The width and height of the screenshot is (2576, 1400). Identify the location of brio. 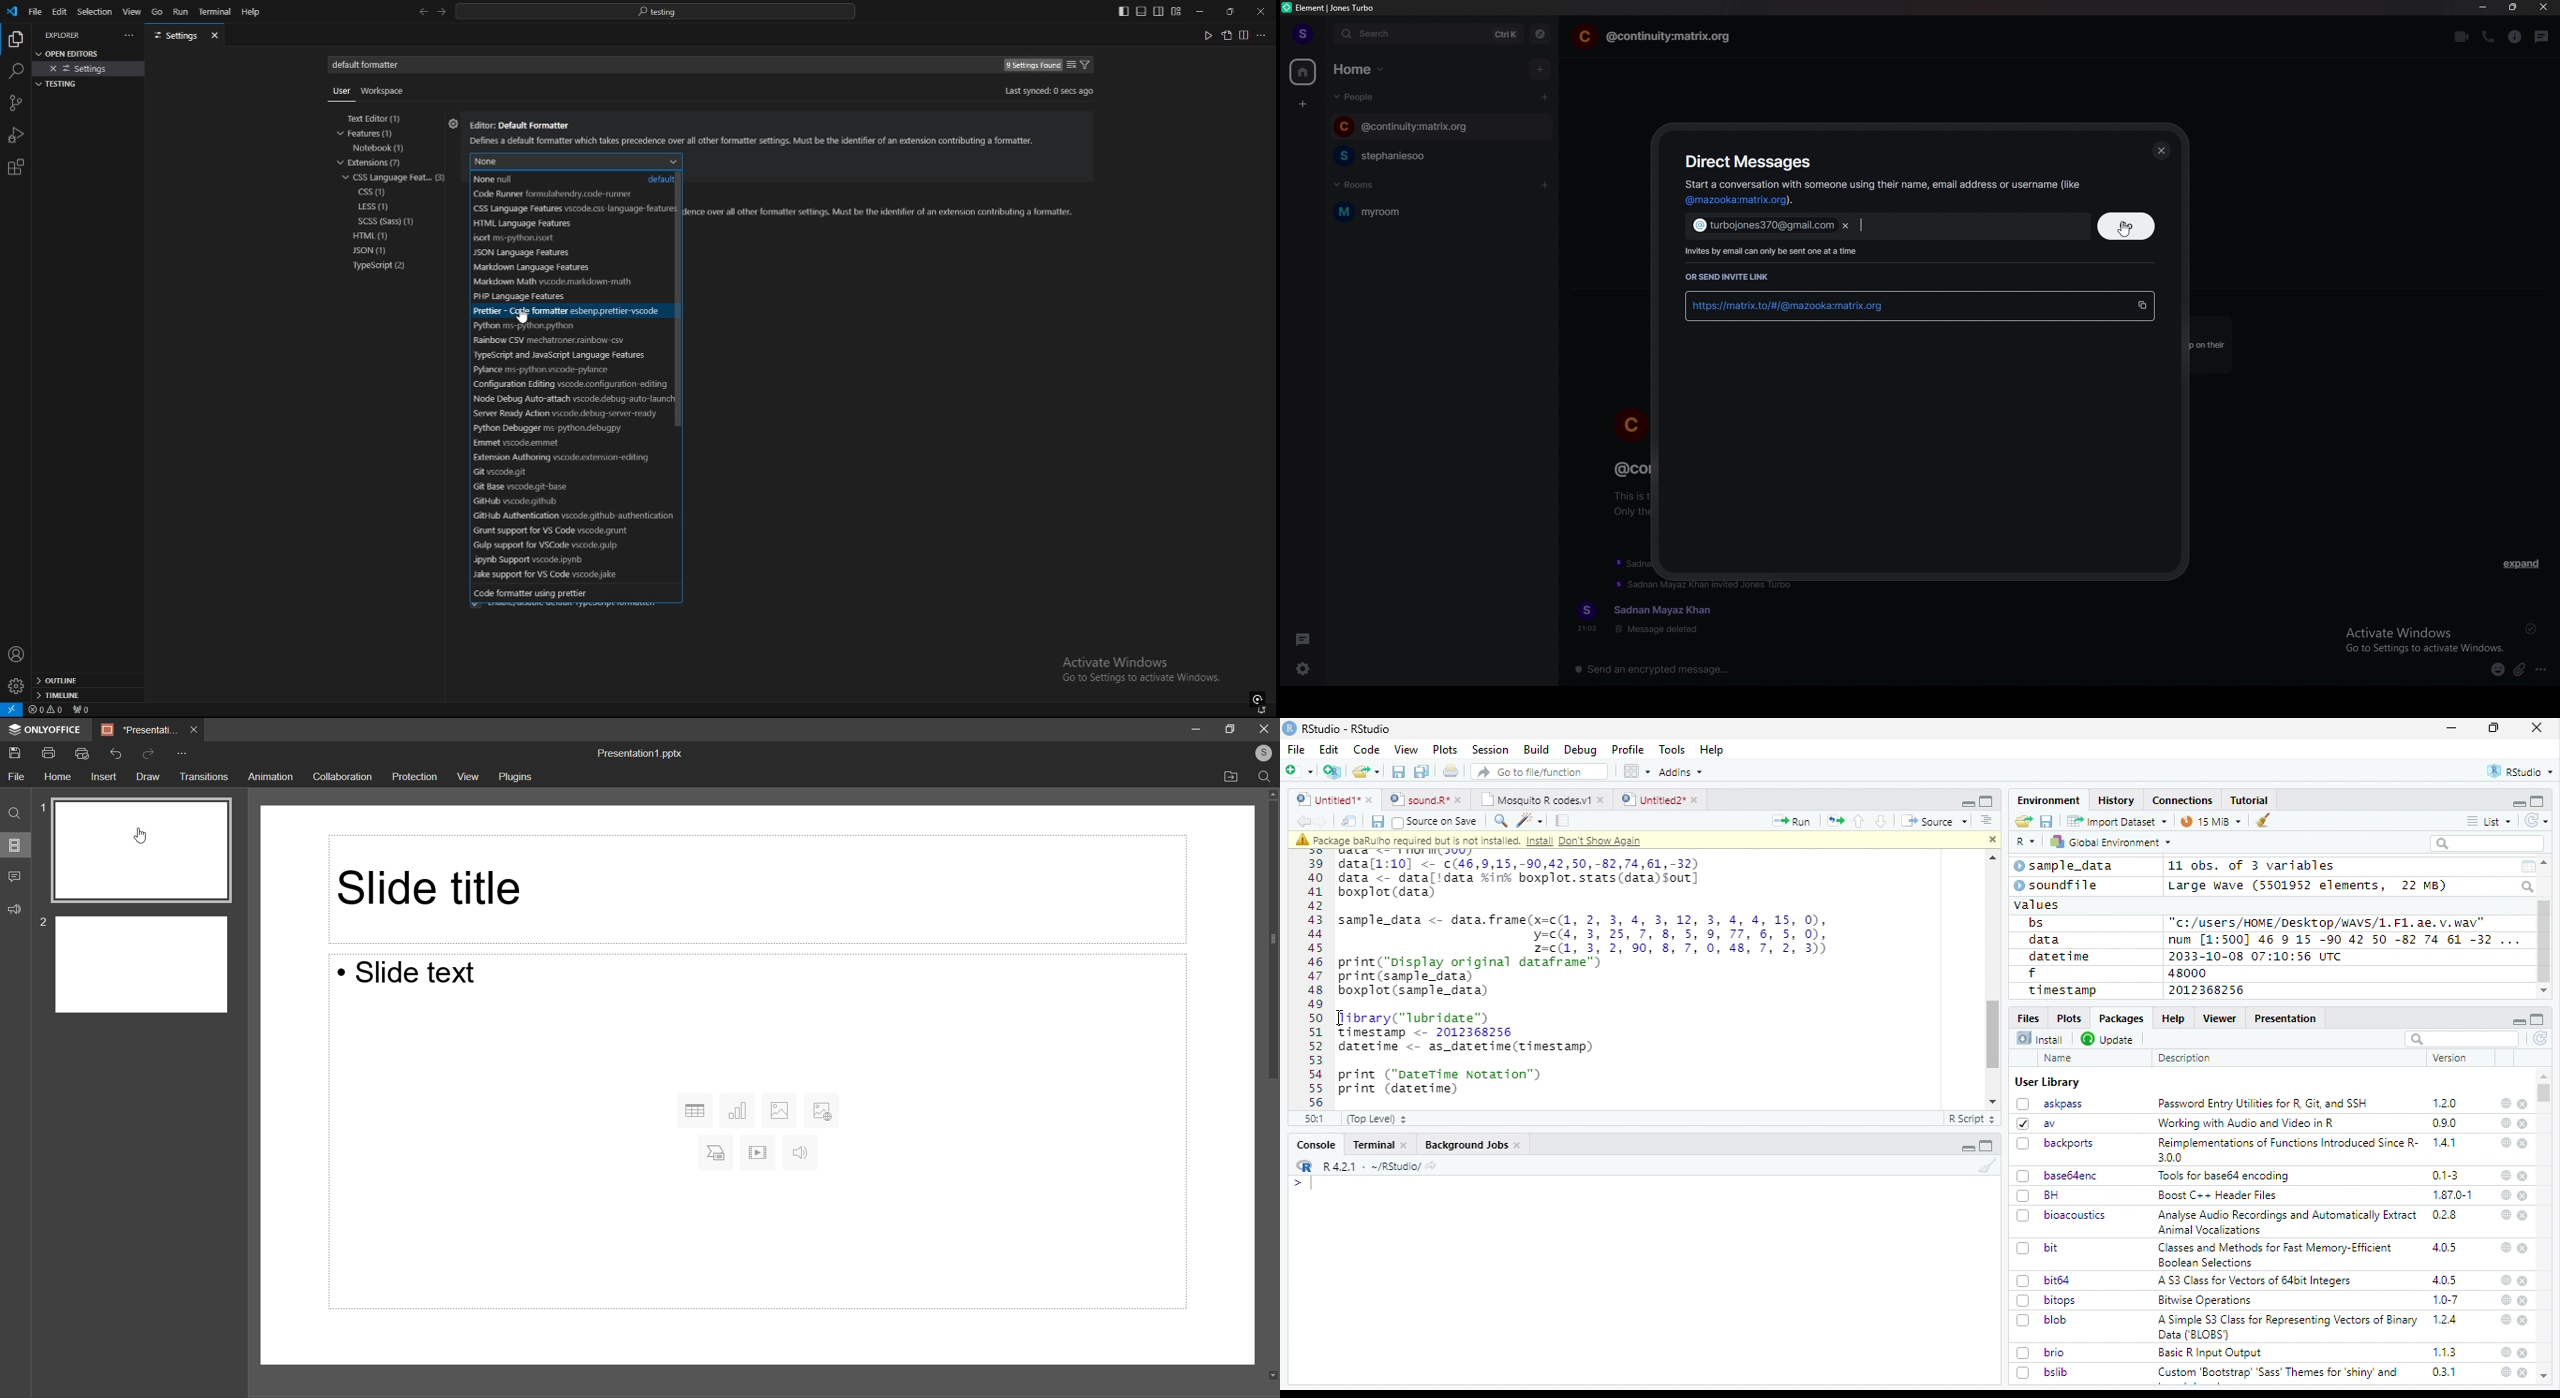
(2041, 1353).